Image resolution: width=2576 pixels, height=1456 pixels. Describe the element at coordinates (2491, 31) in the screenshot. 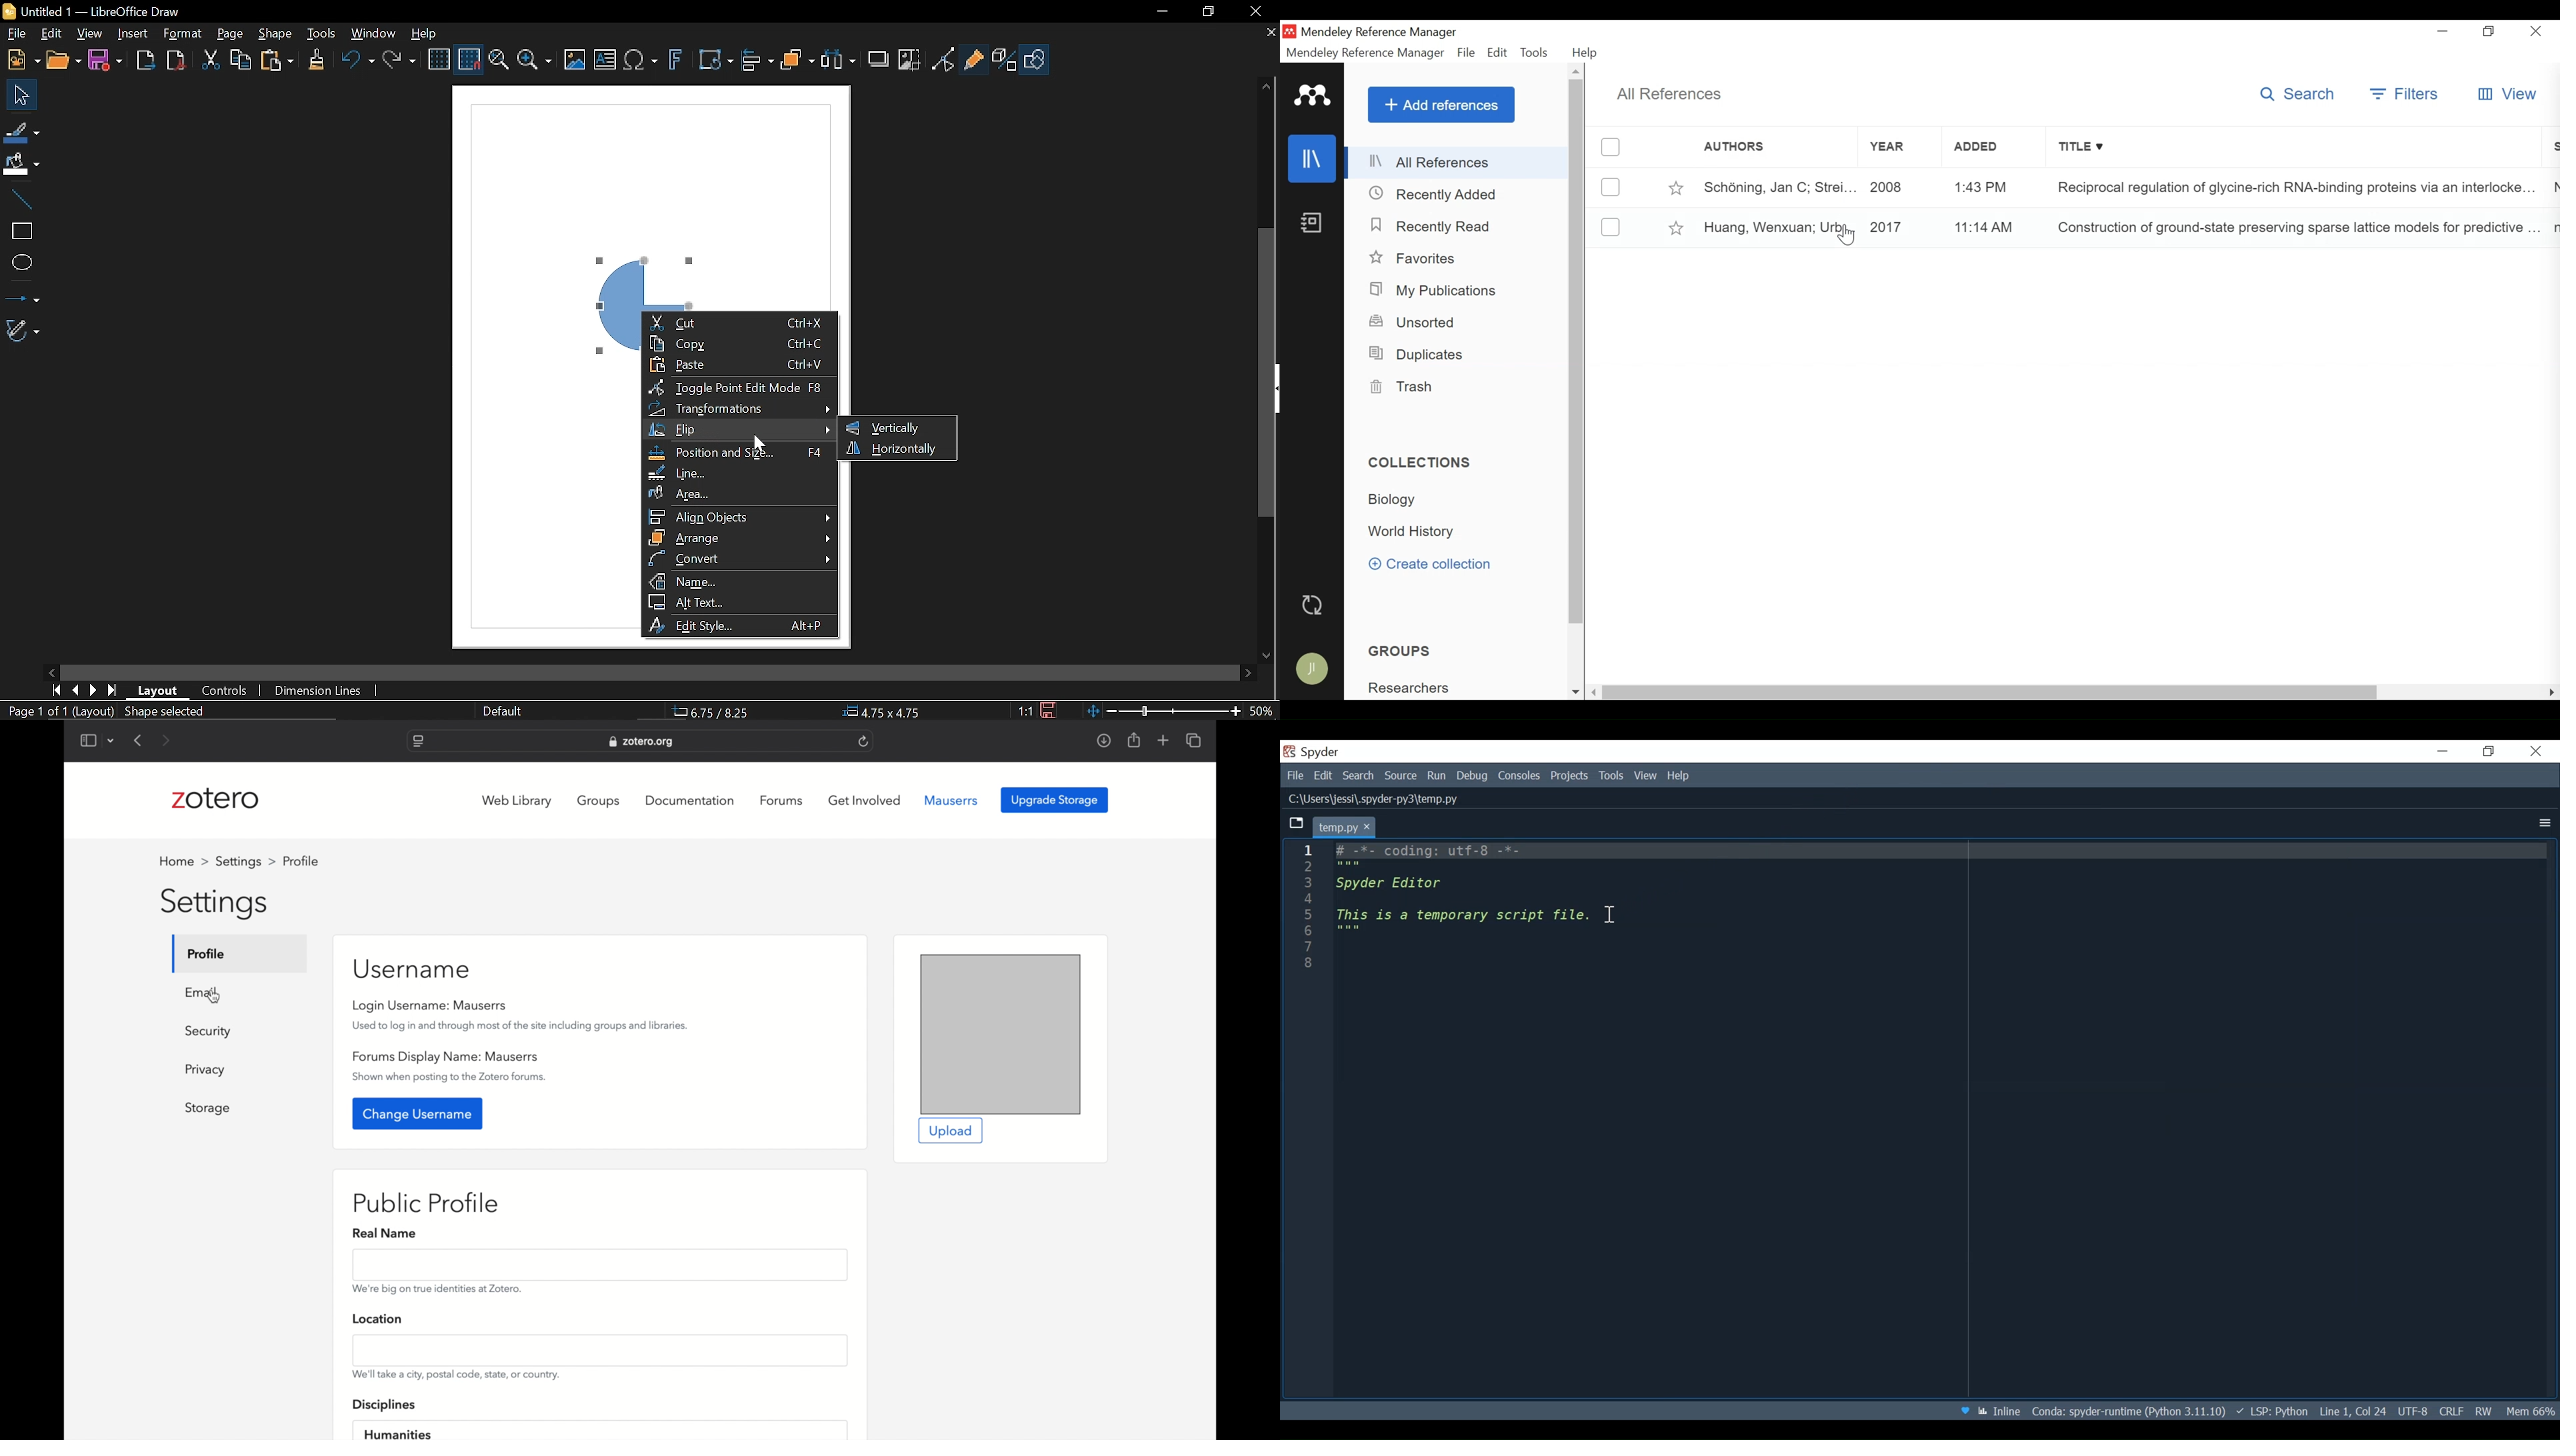

I see `Restore` at that location.